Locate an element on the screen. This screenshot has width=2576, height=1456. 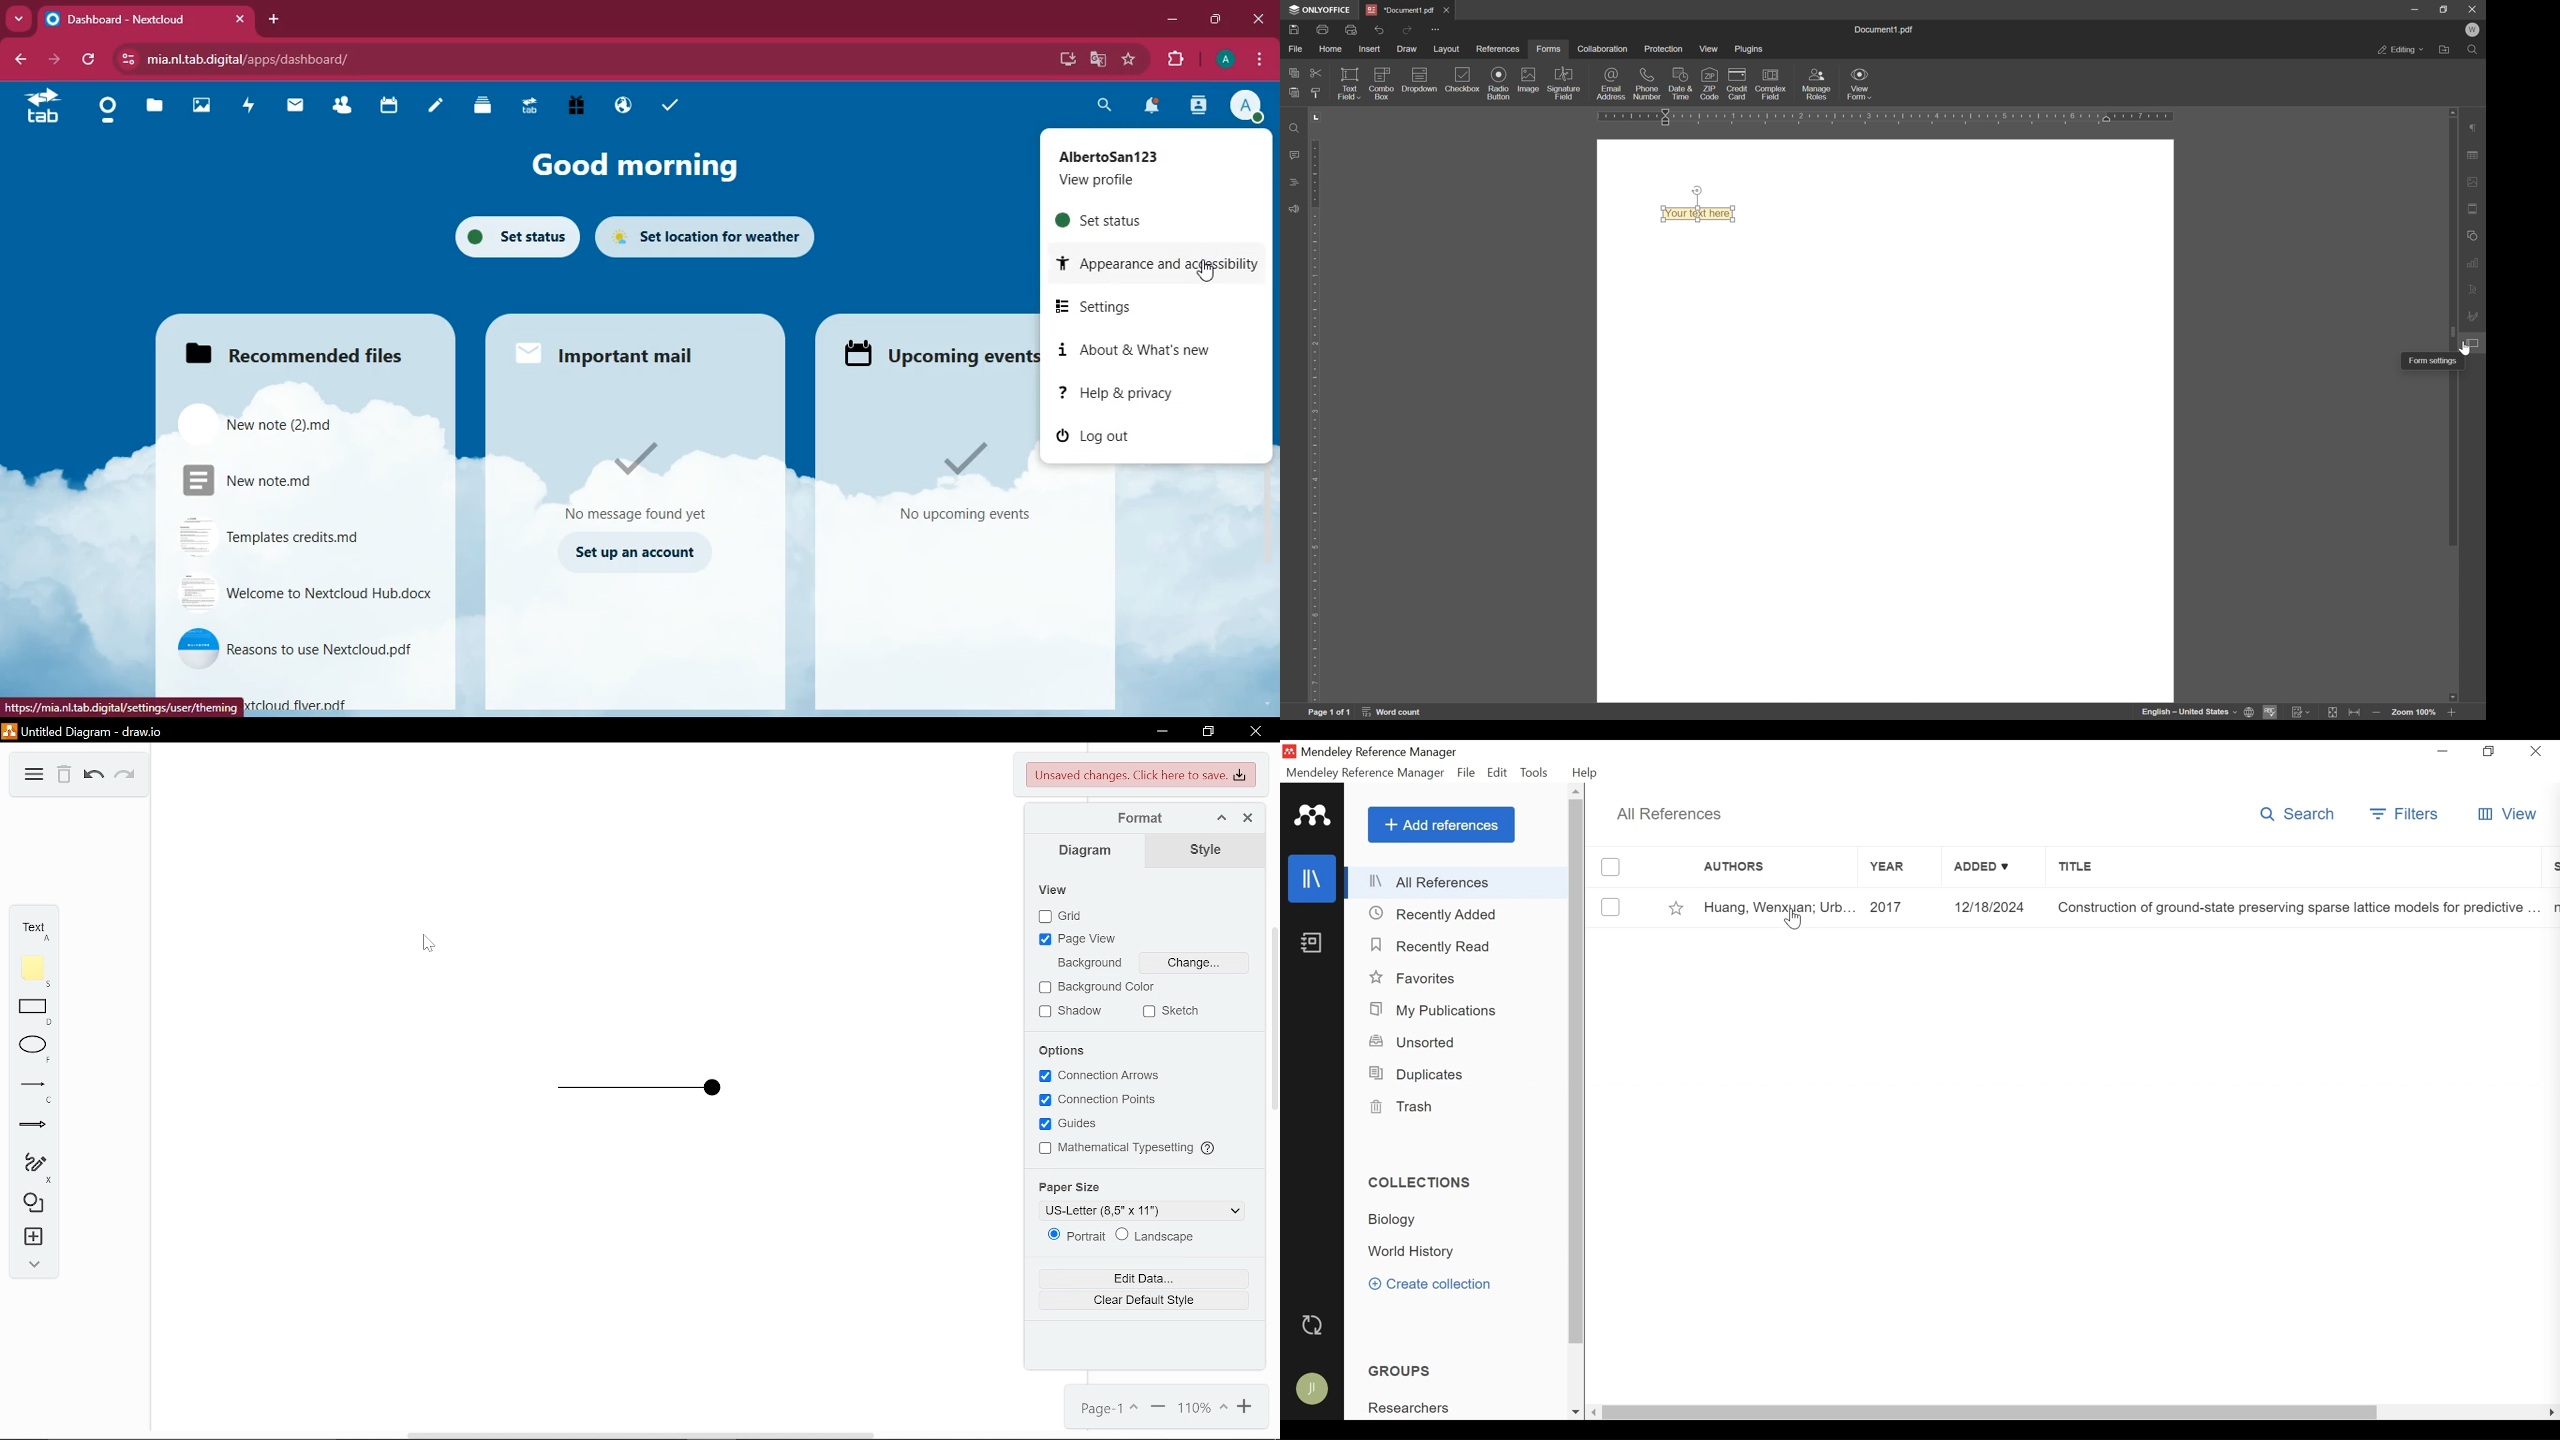
Collection is located at coordinates (1418, 1252).